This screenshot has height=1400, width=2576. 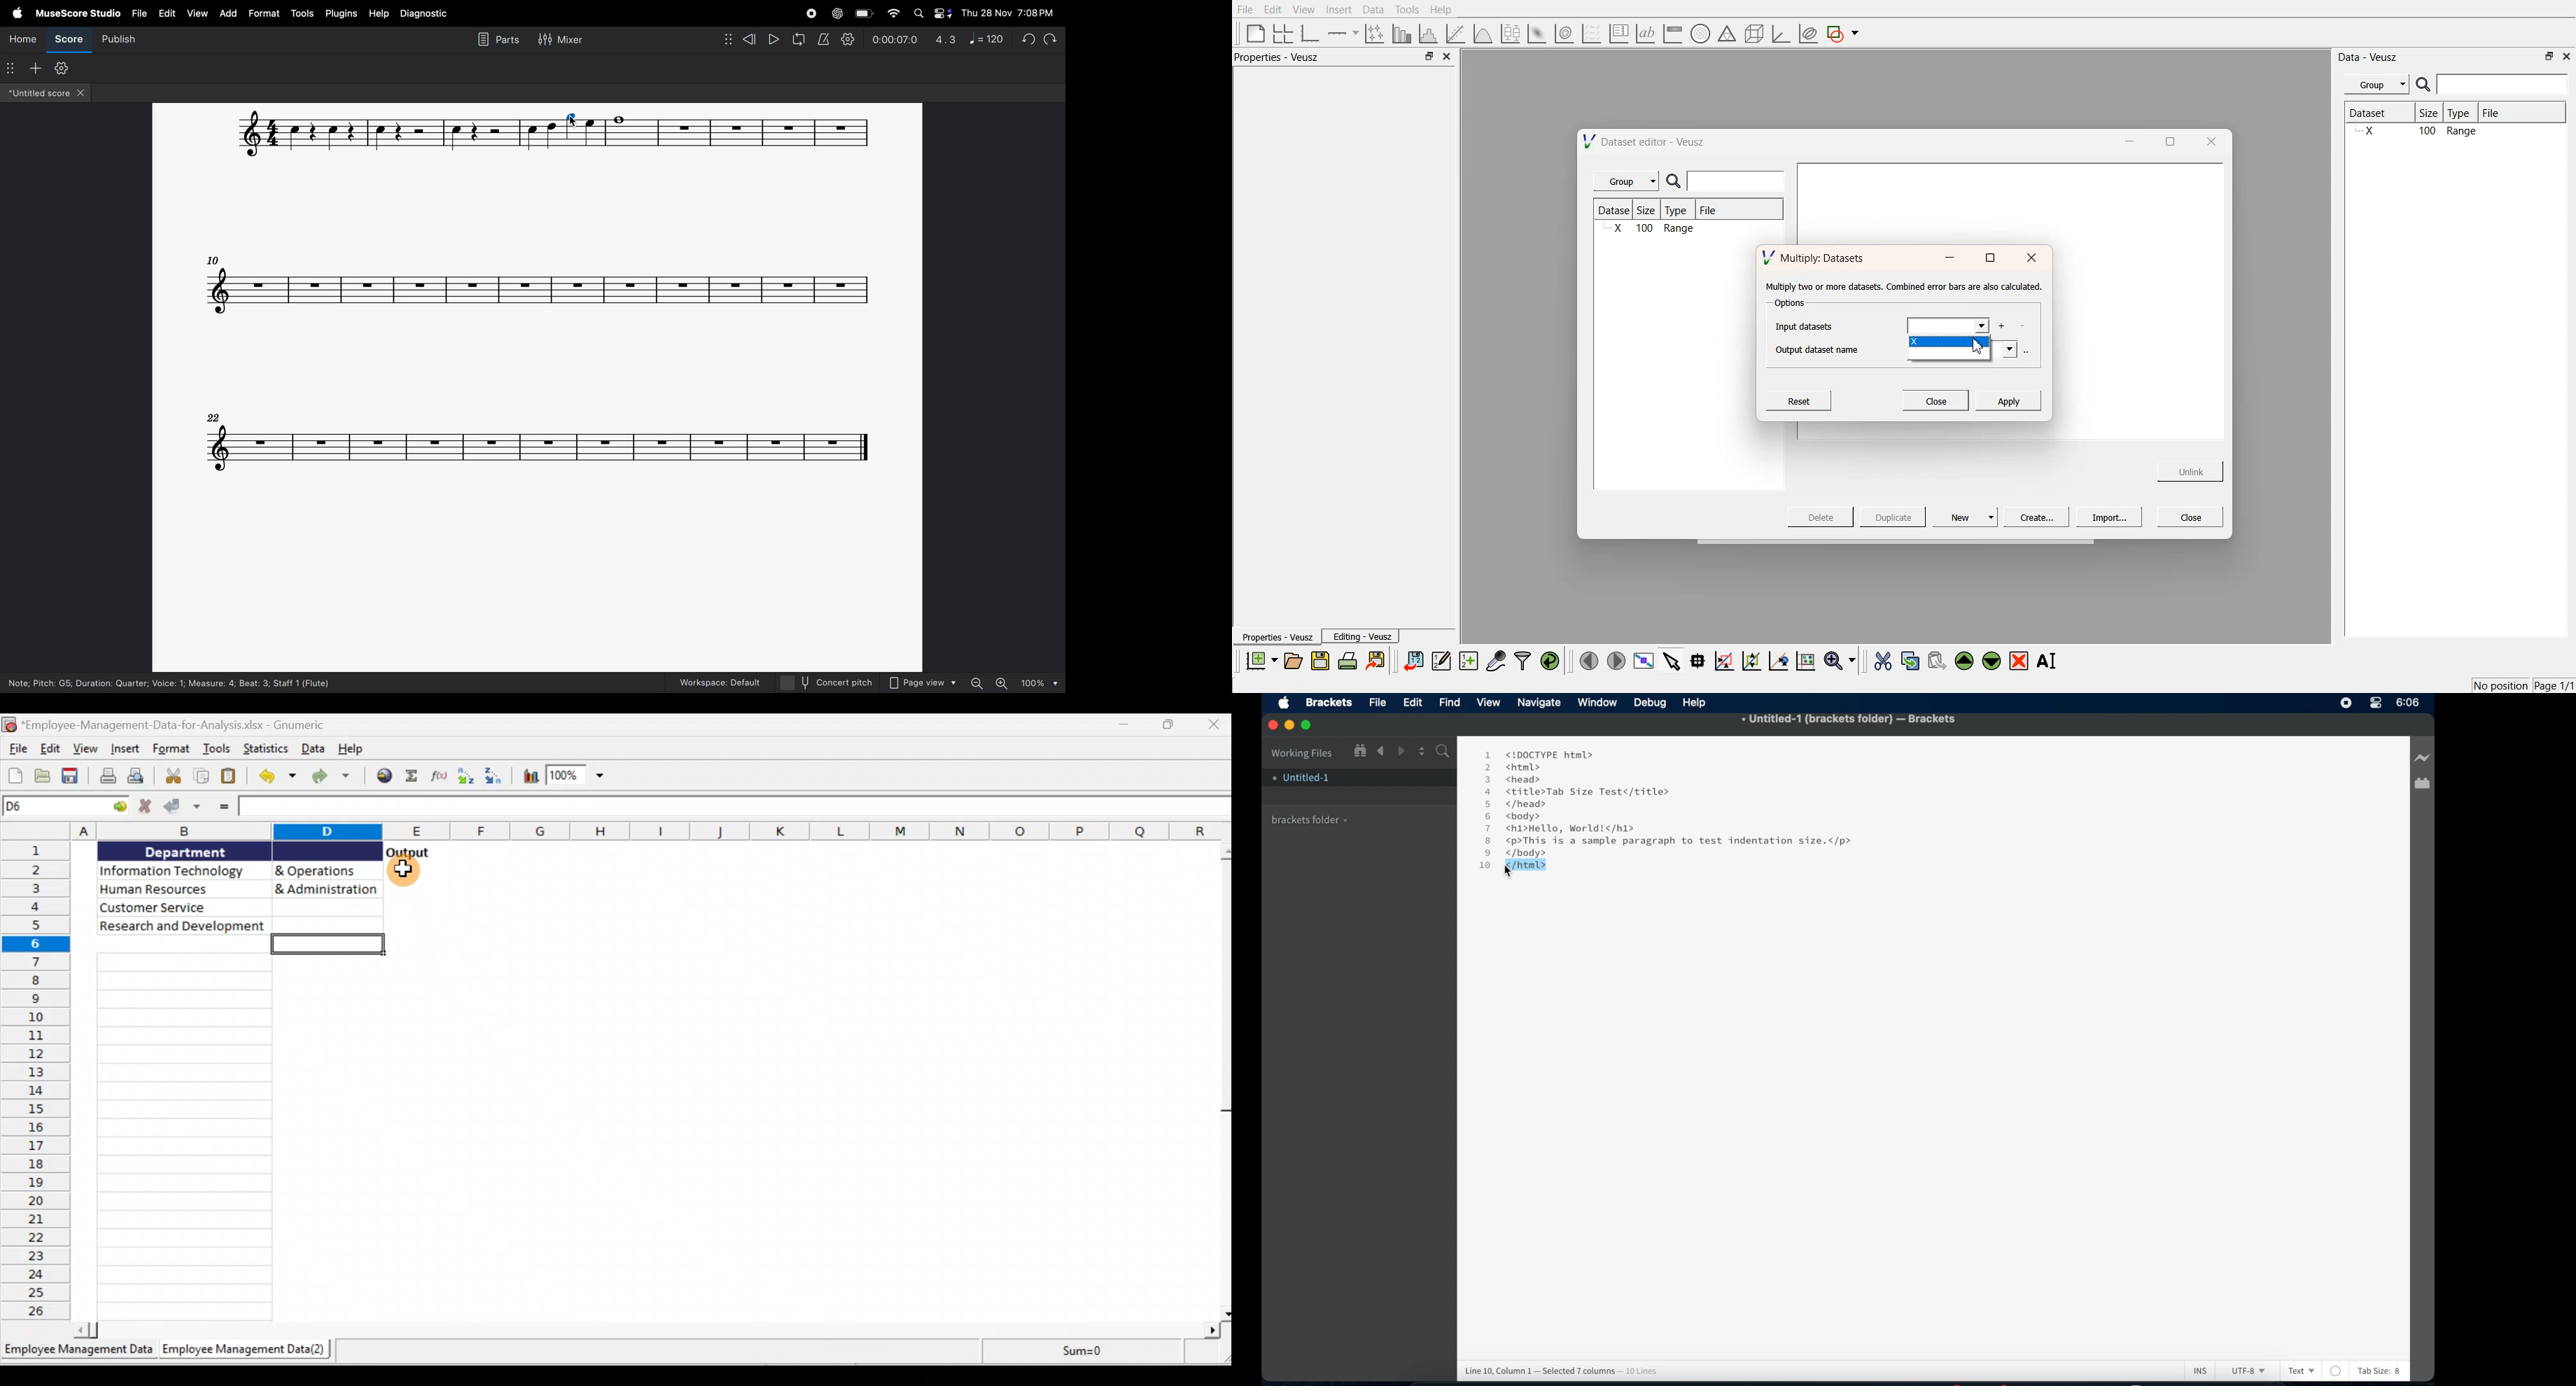 What do you see at coordinates (2432, 114) in the screenshot?
I see `Size` at bounding box center [2432, 114].